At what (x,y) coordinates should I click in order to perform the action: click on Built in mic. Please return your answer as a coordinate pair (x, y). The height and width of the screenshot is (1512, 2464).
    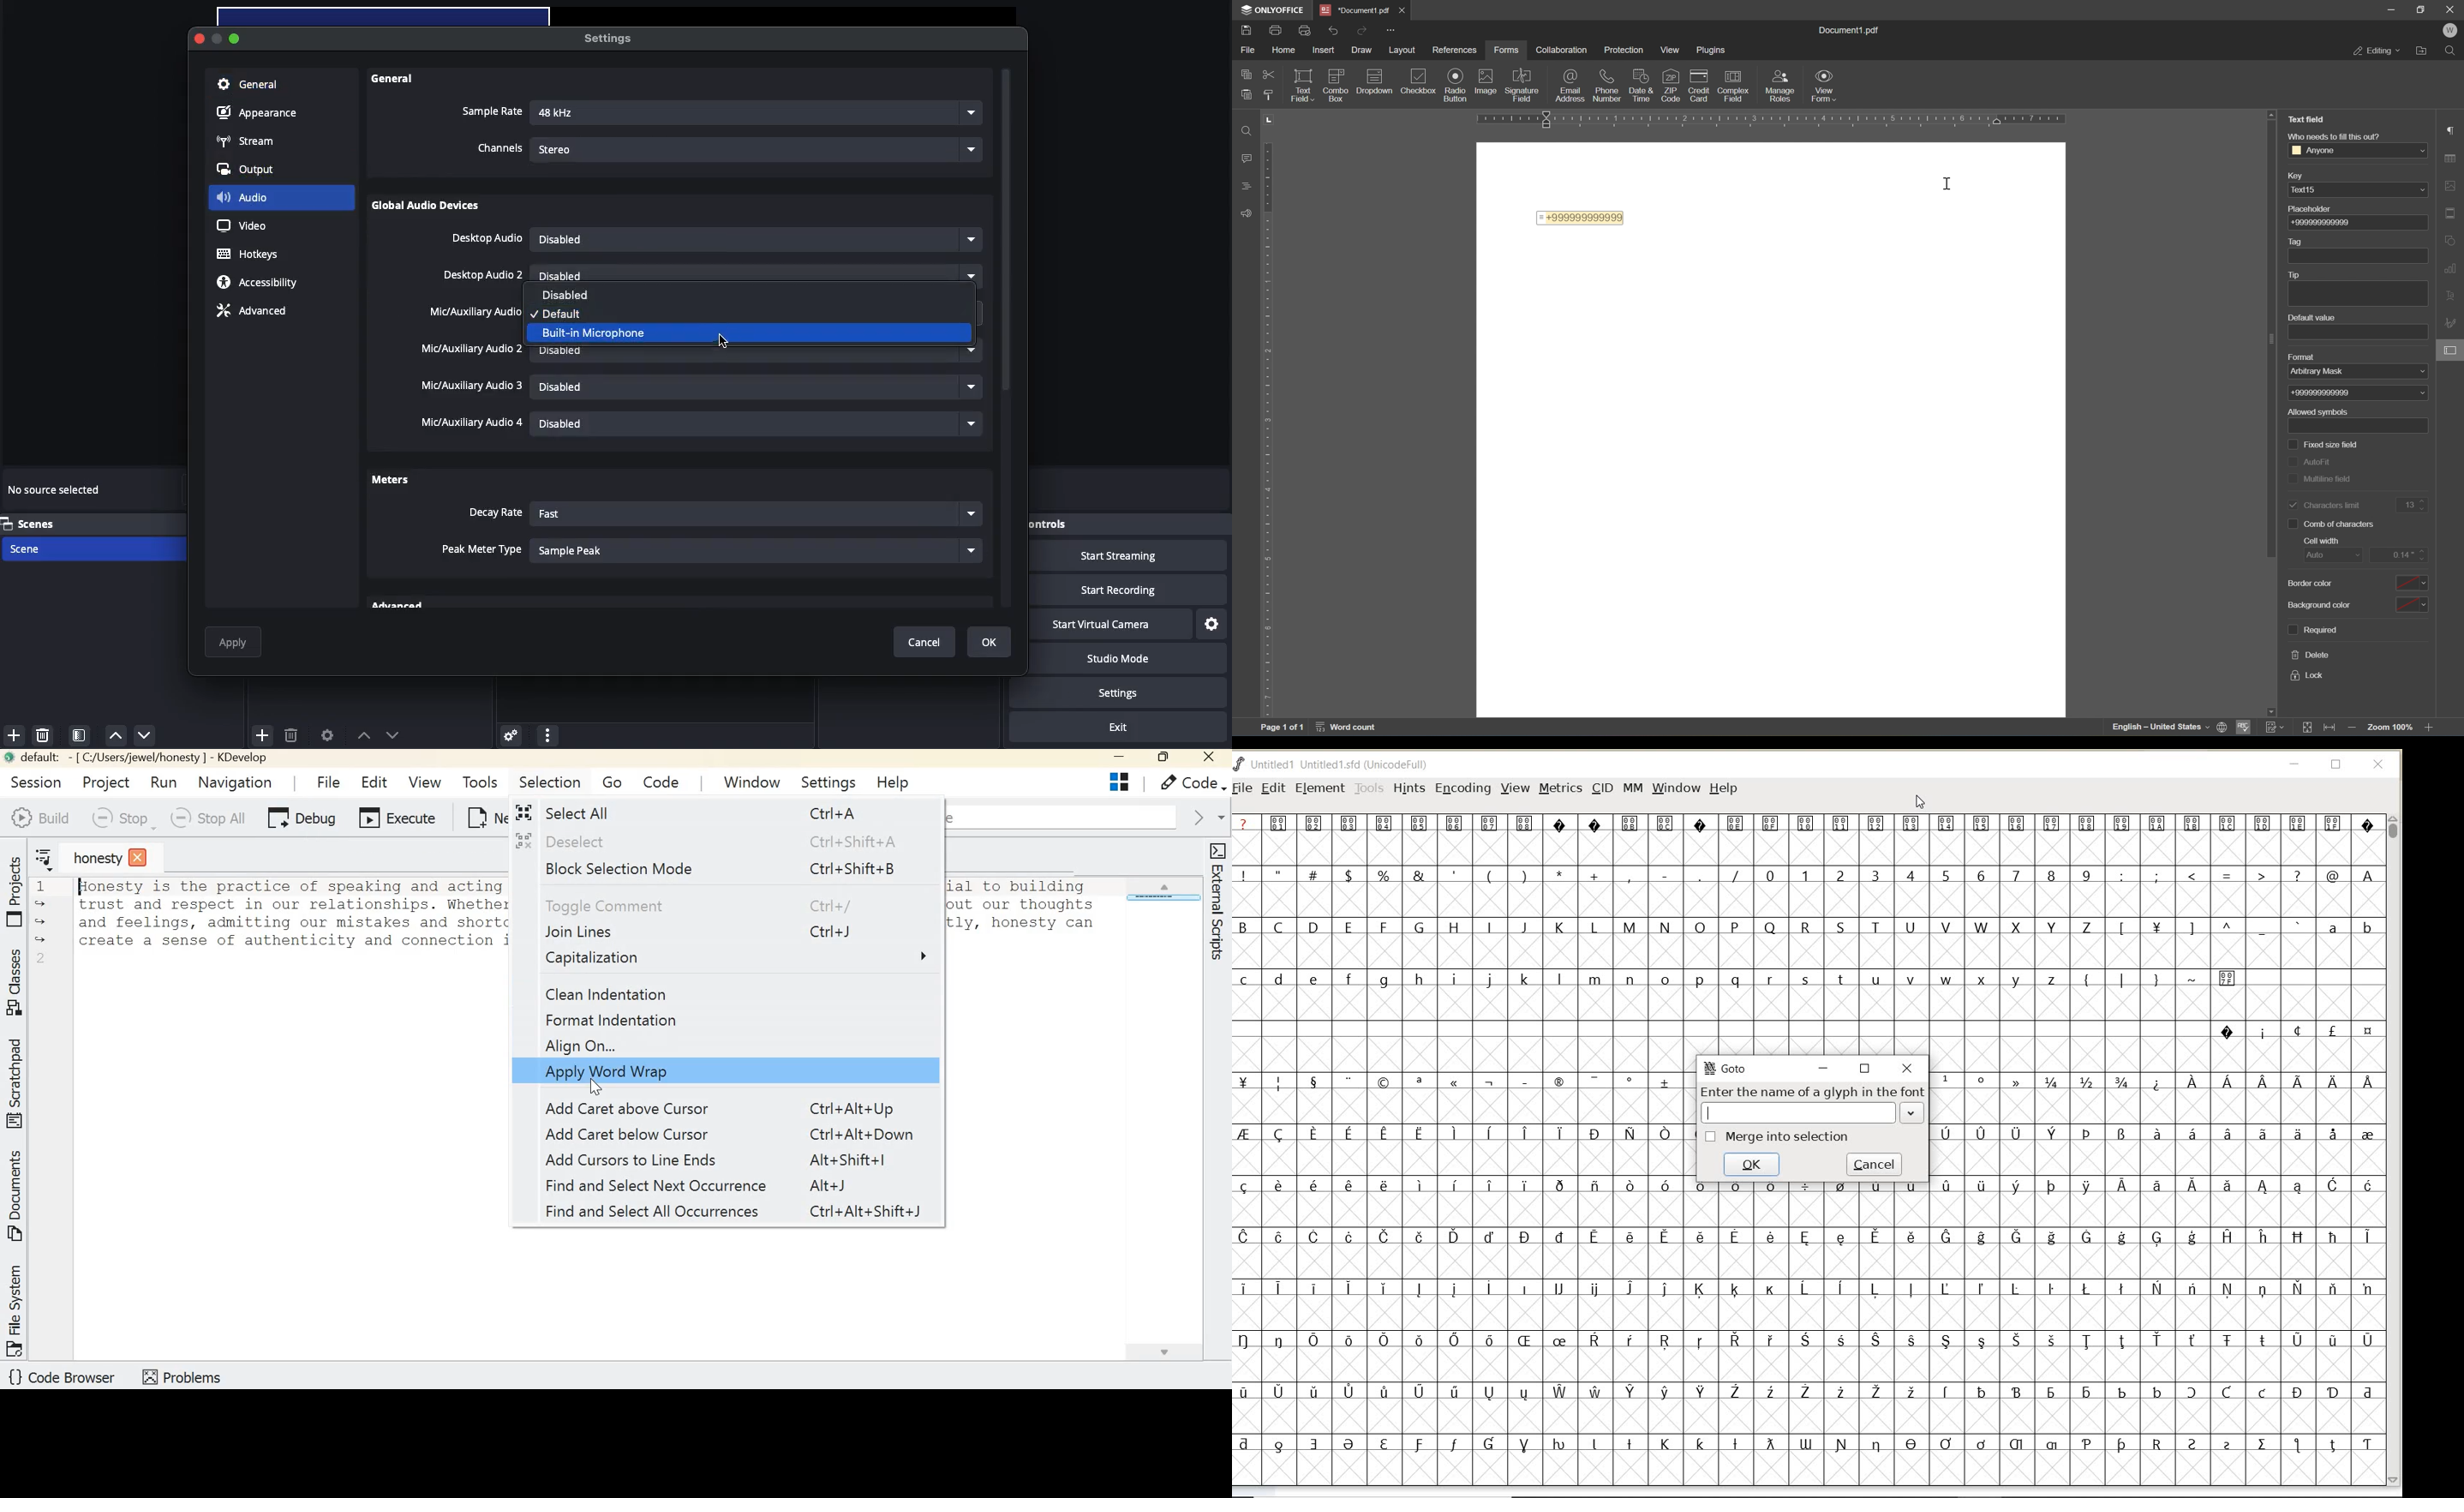
    Looking at the image, I should click on (604, 331).